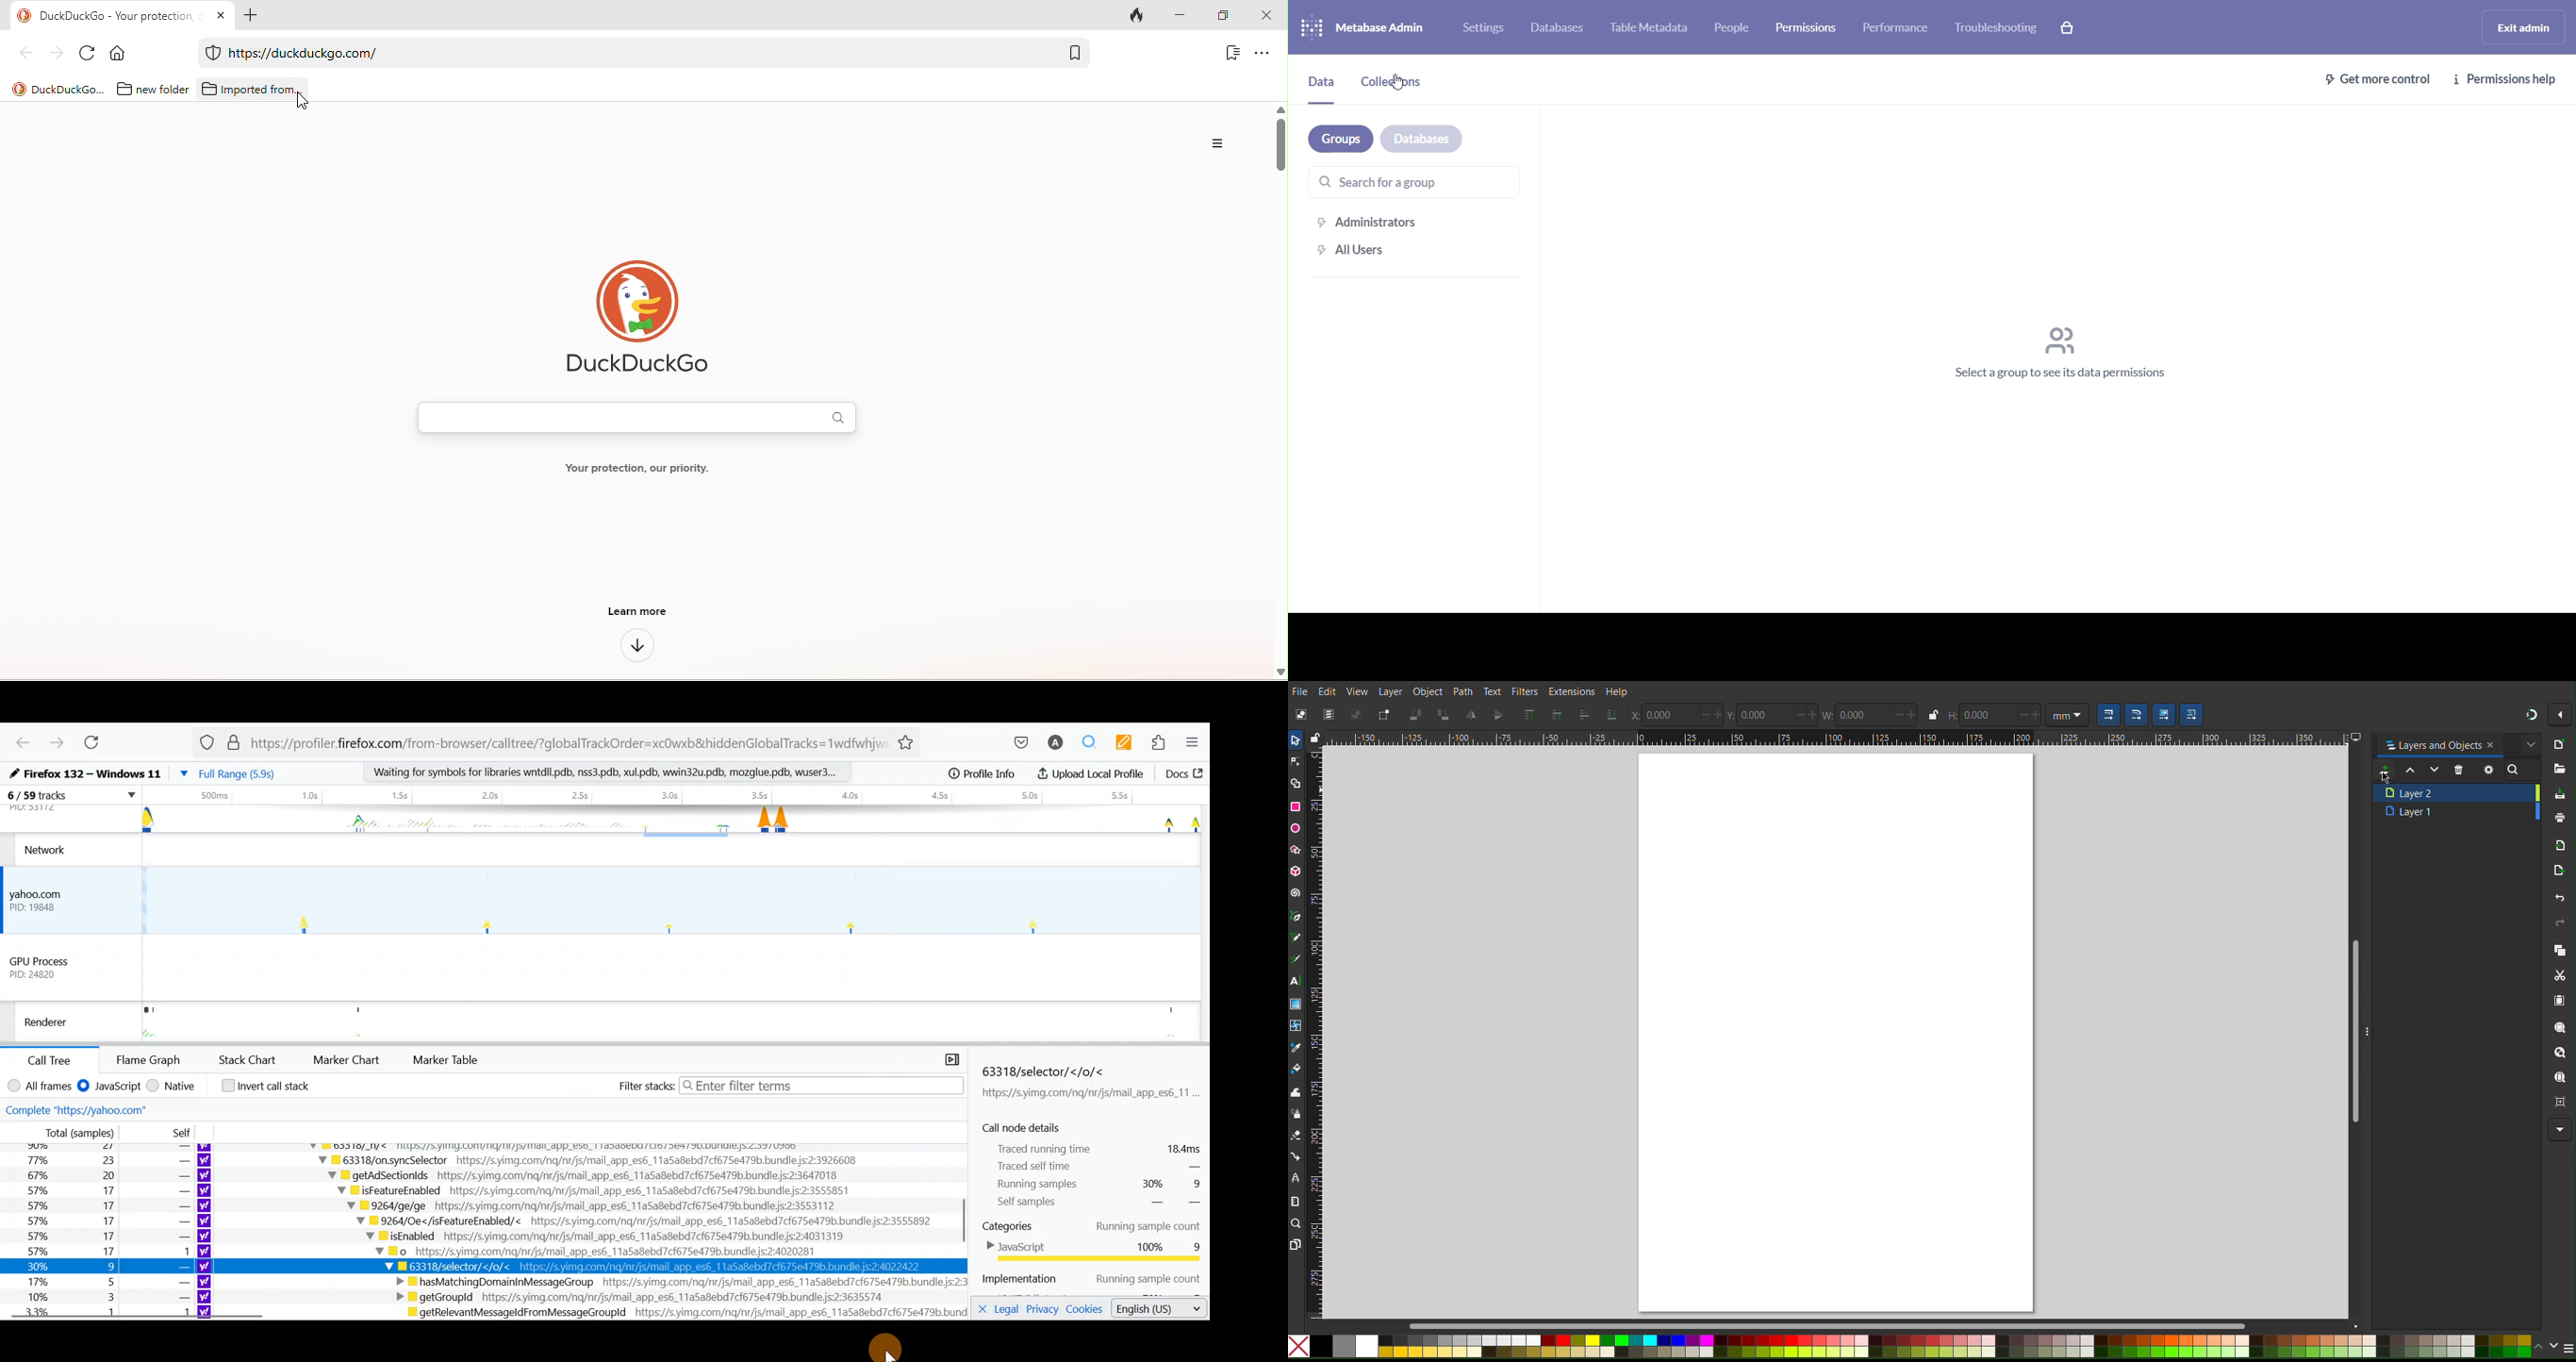 The width and height of the screenshot is (2576, 1372). I want to click on Vertical Ruler, so click(1324, 1034).